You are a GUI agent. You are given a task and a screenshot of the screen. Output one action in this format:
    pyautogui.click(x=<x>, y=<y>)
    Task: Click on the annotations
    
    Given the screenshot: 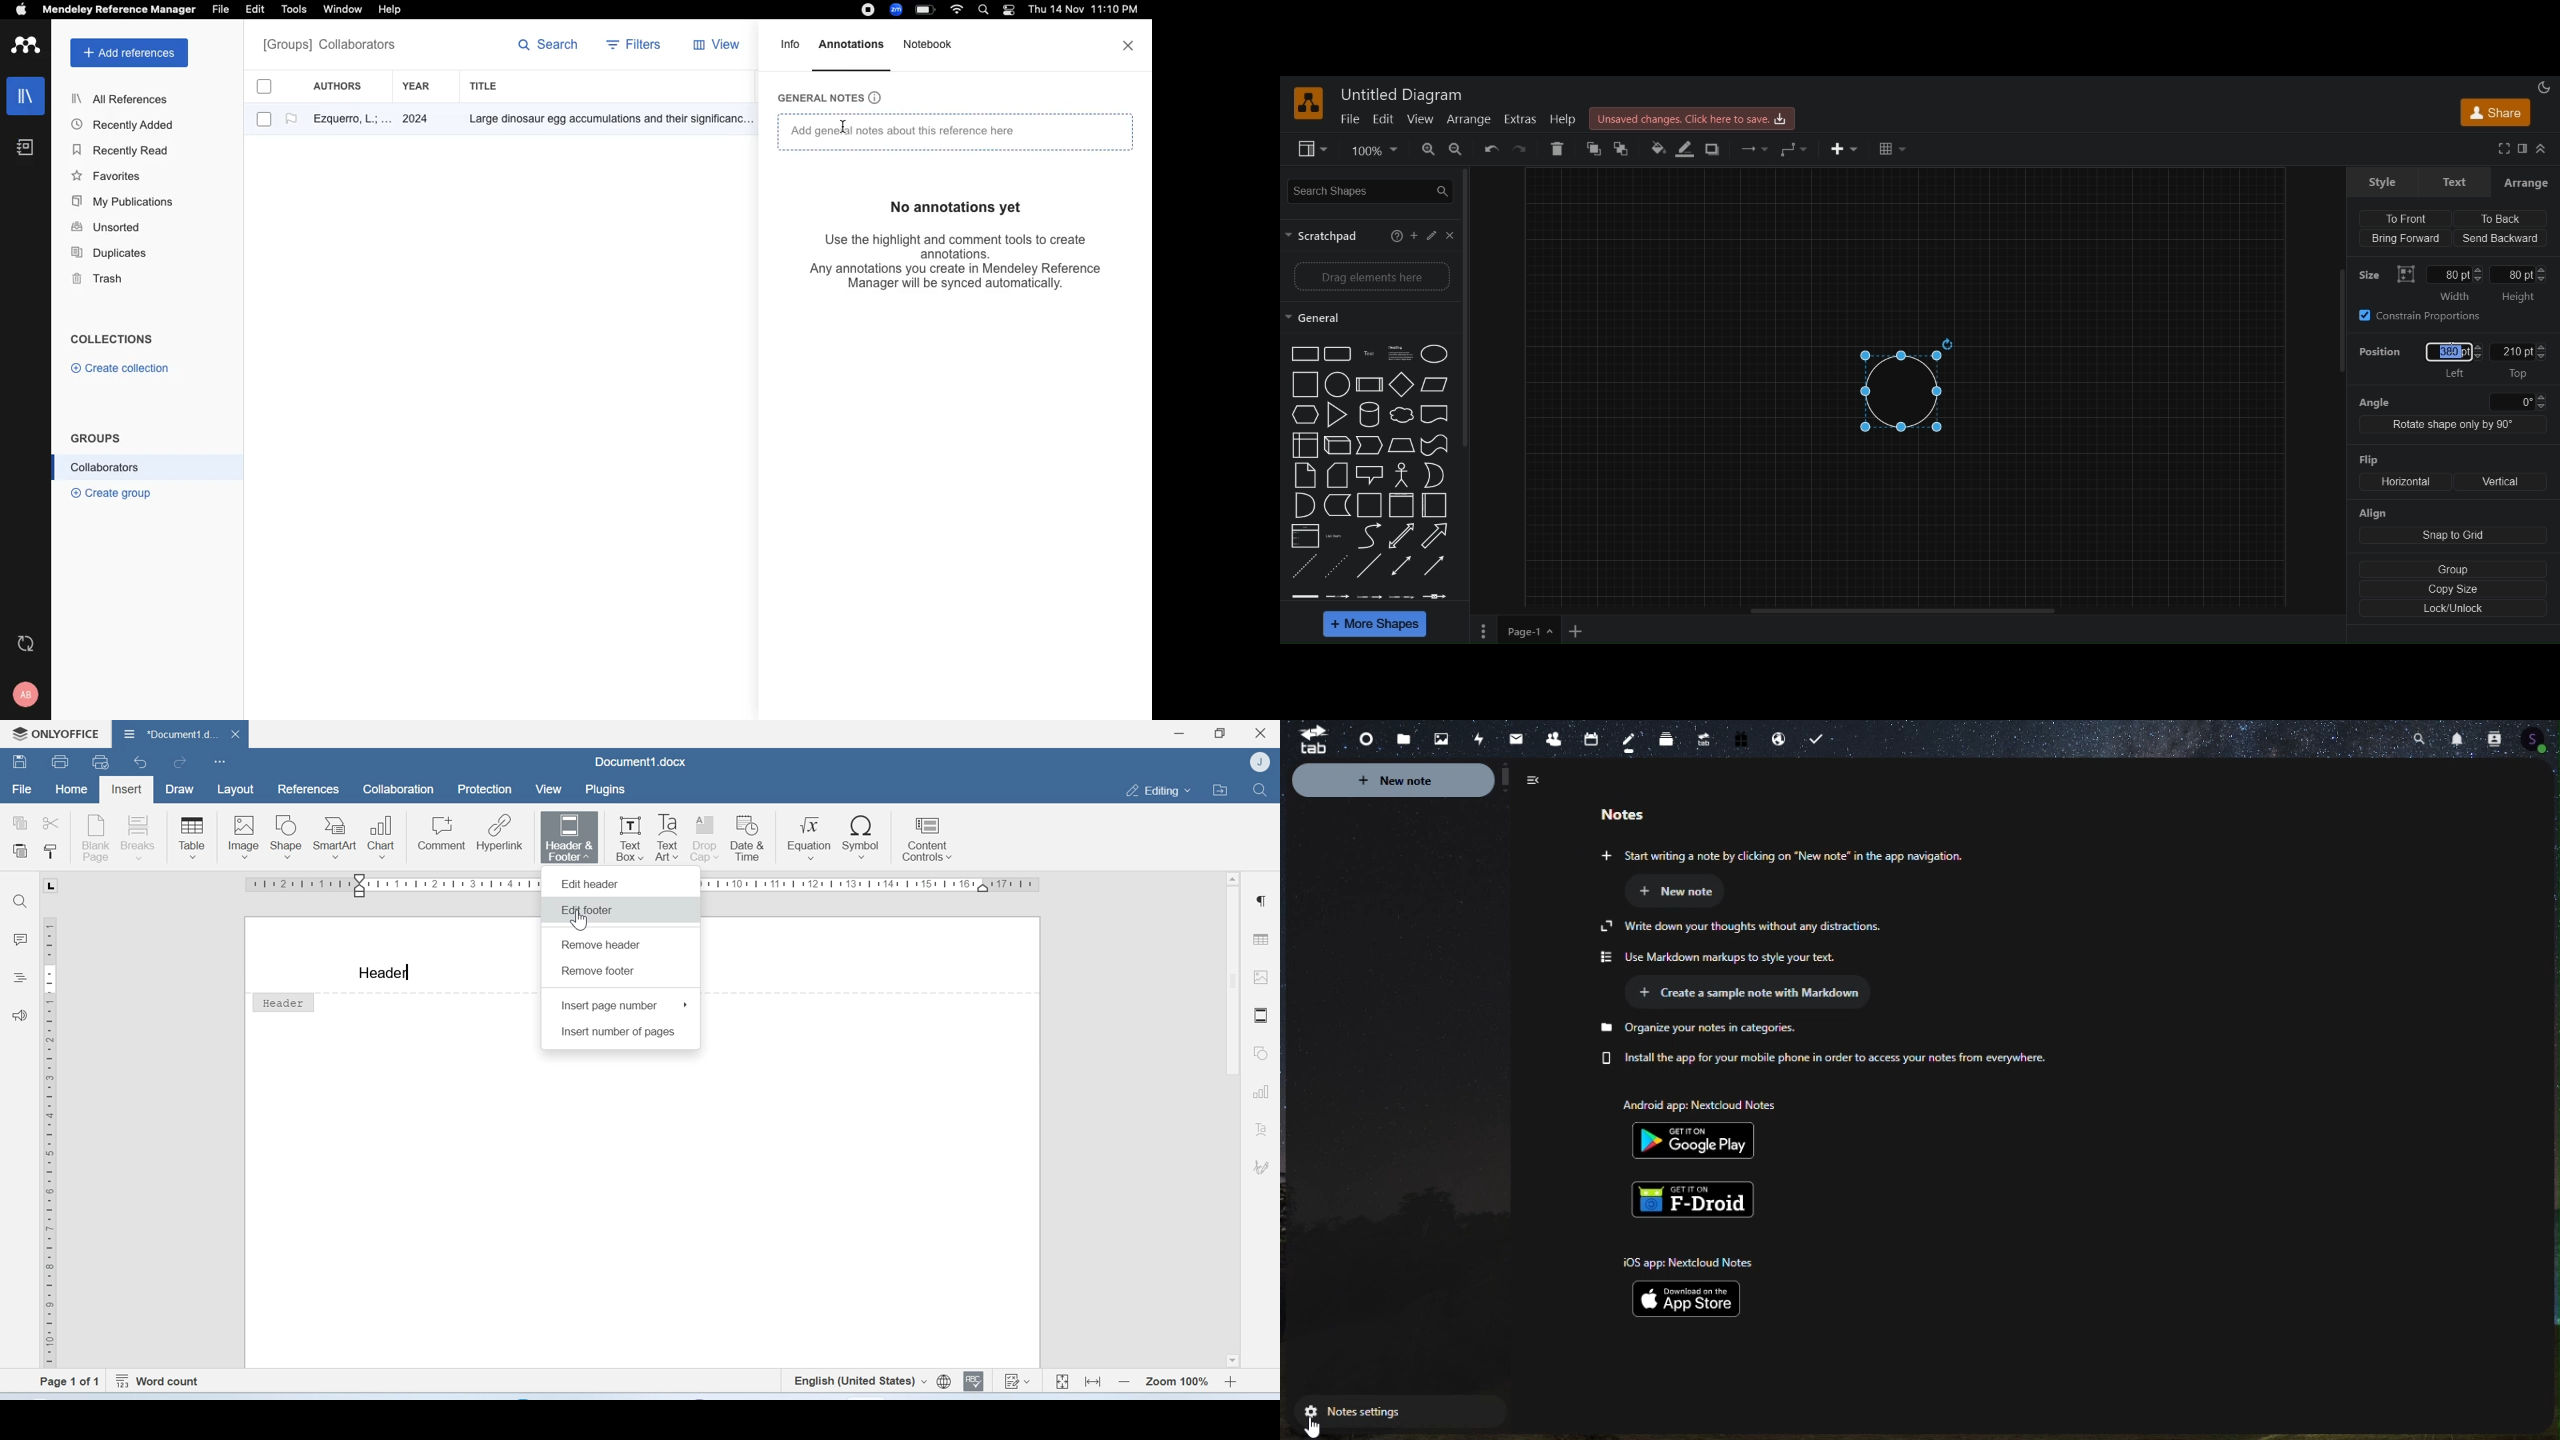 What is the action you would take?
    pyautogui.click(x=854, y=44)
    